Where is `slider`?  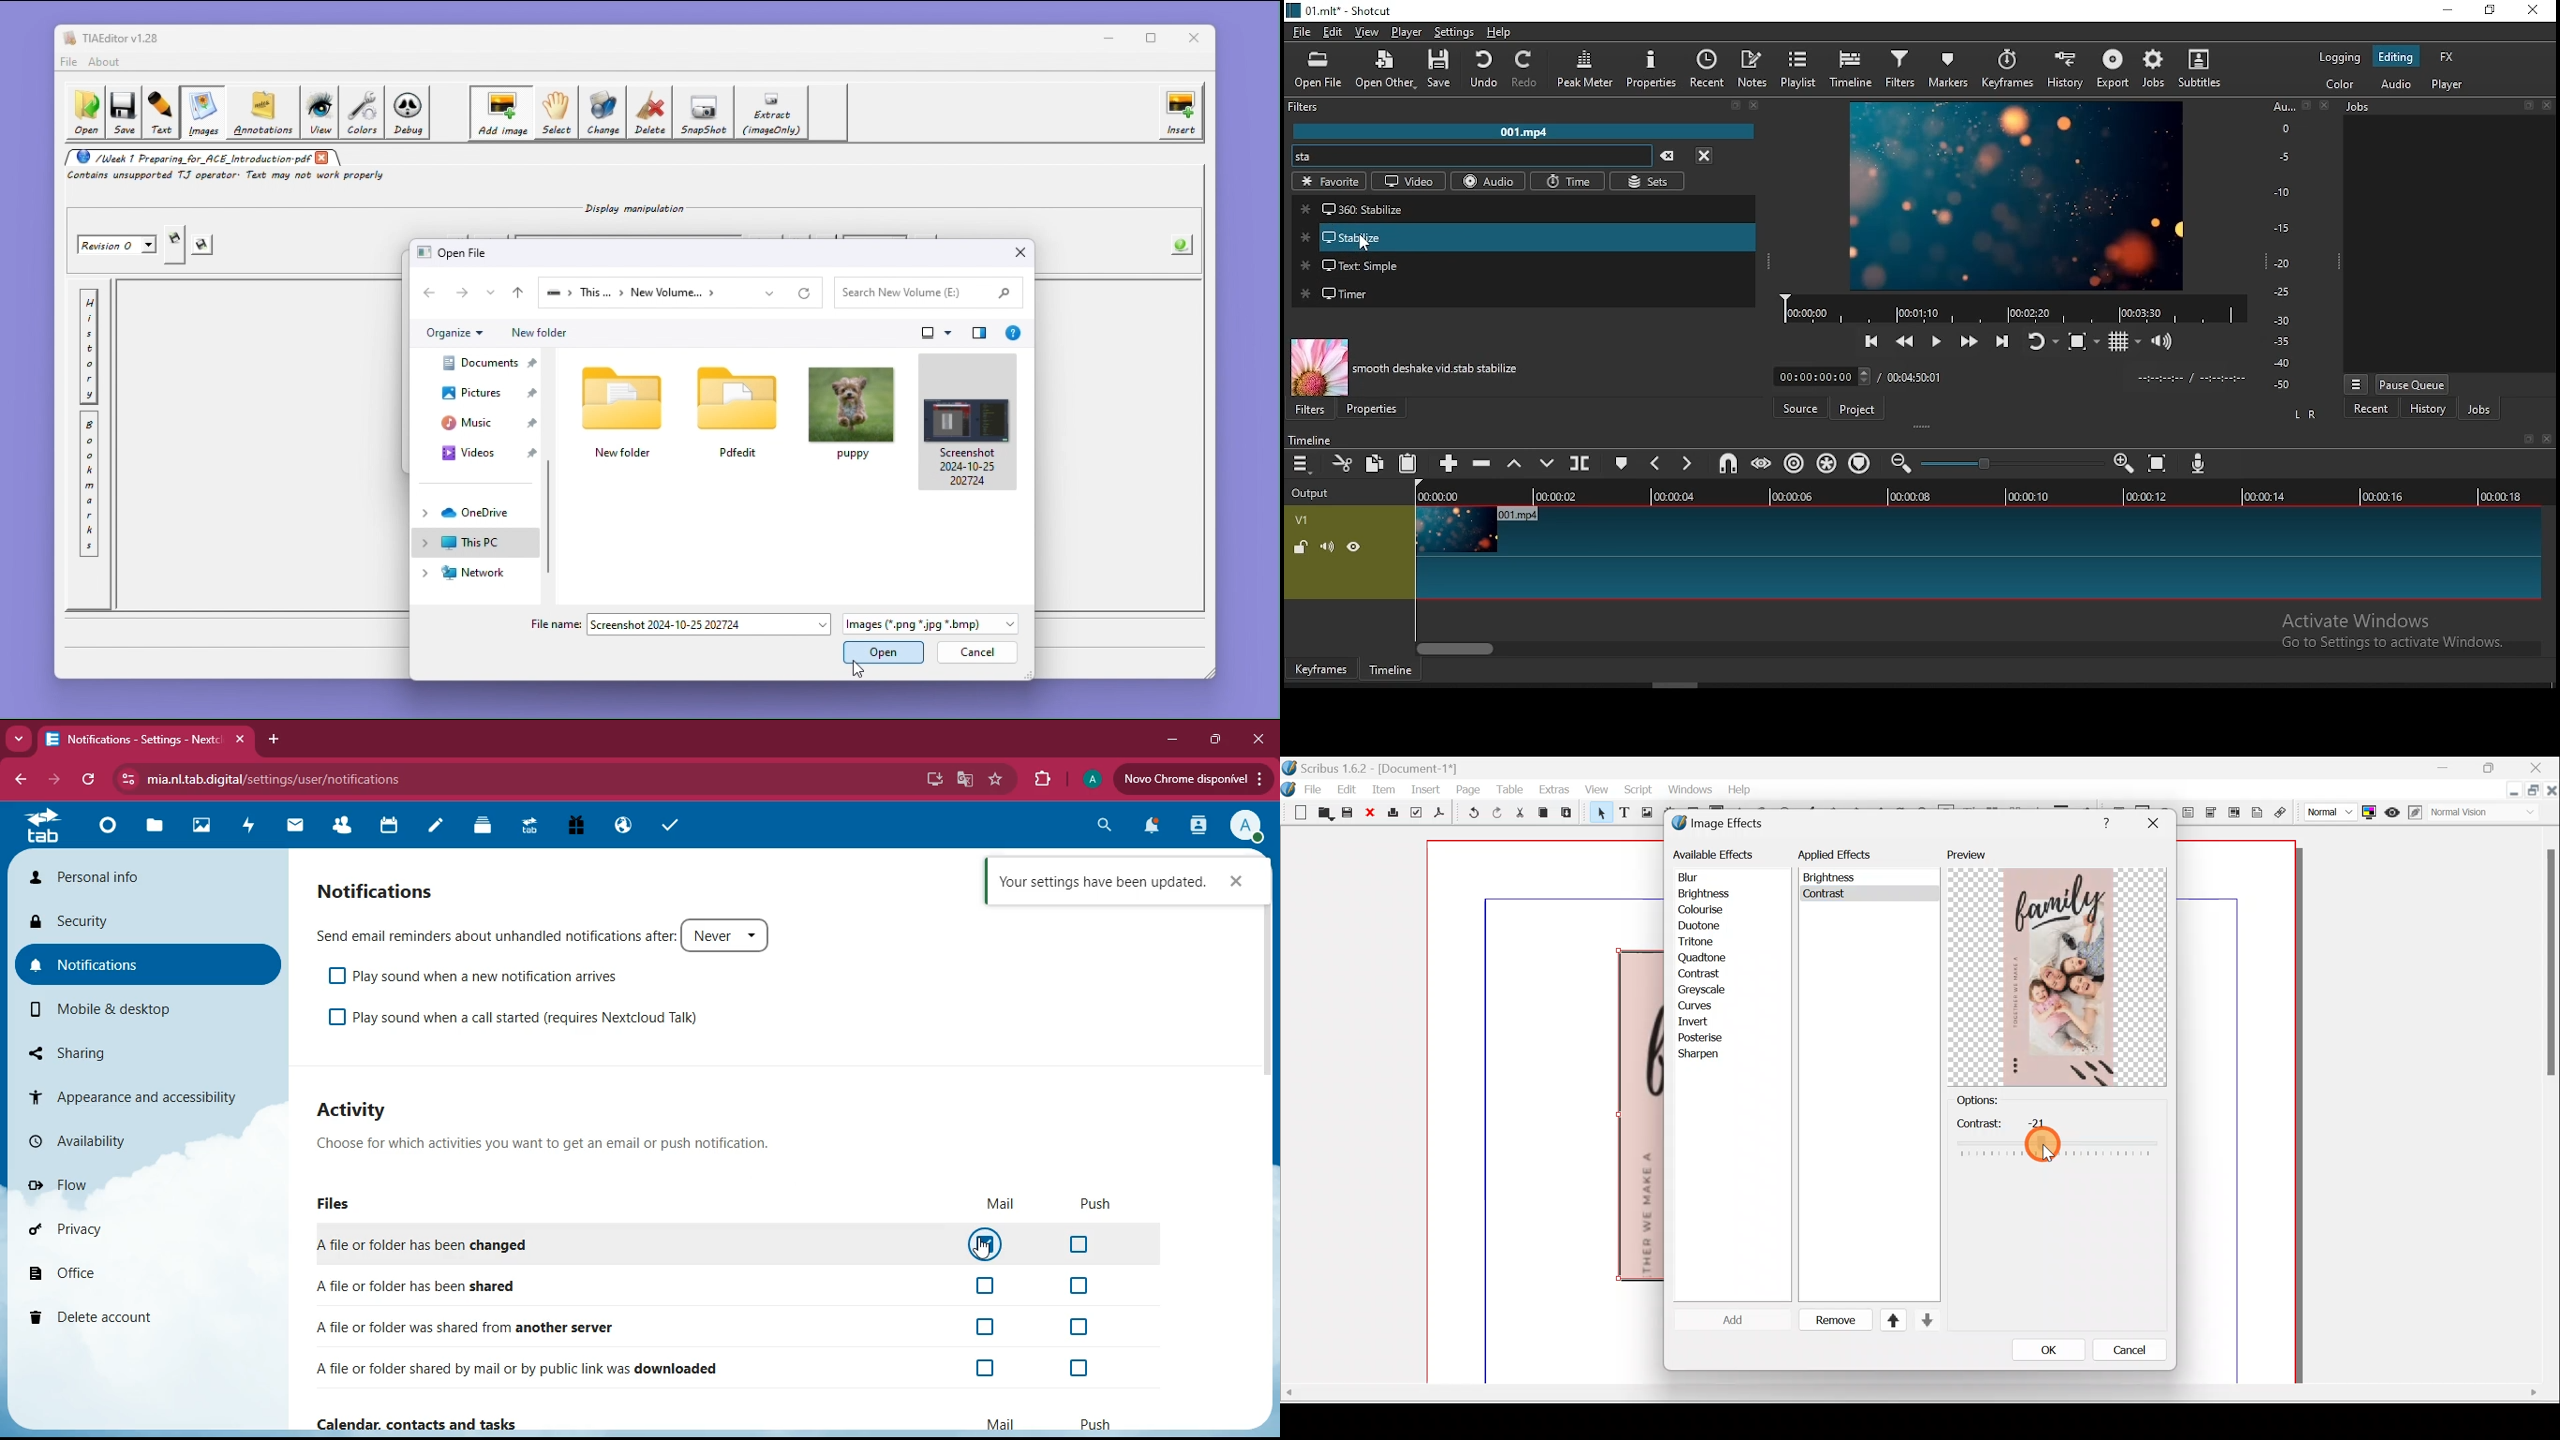
slider is located at coordinates (2009, 465).